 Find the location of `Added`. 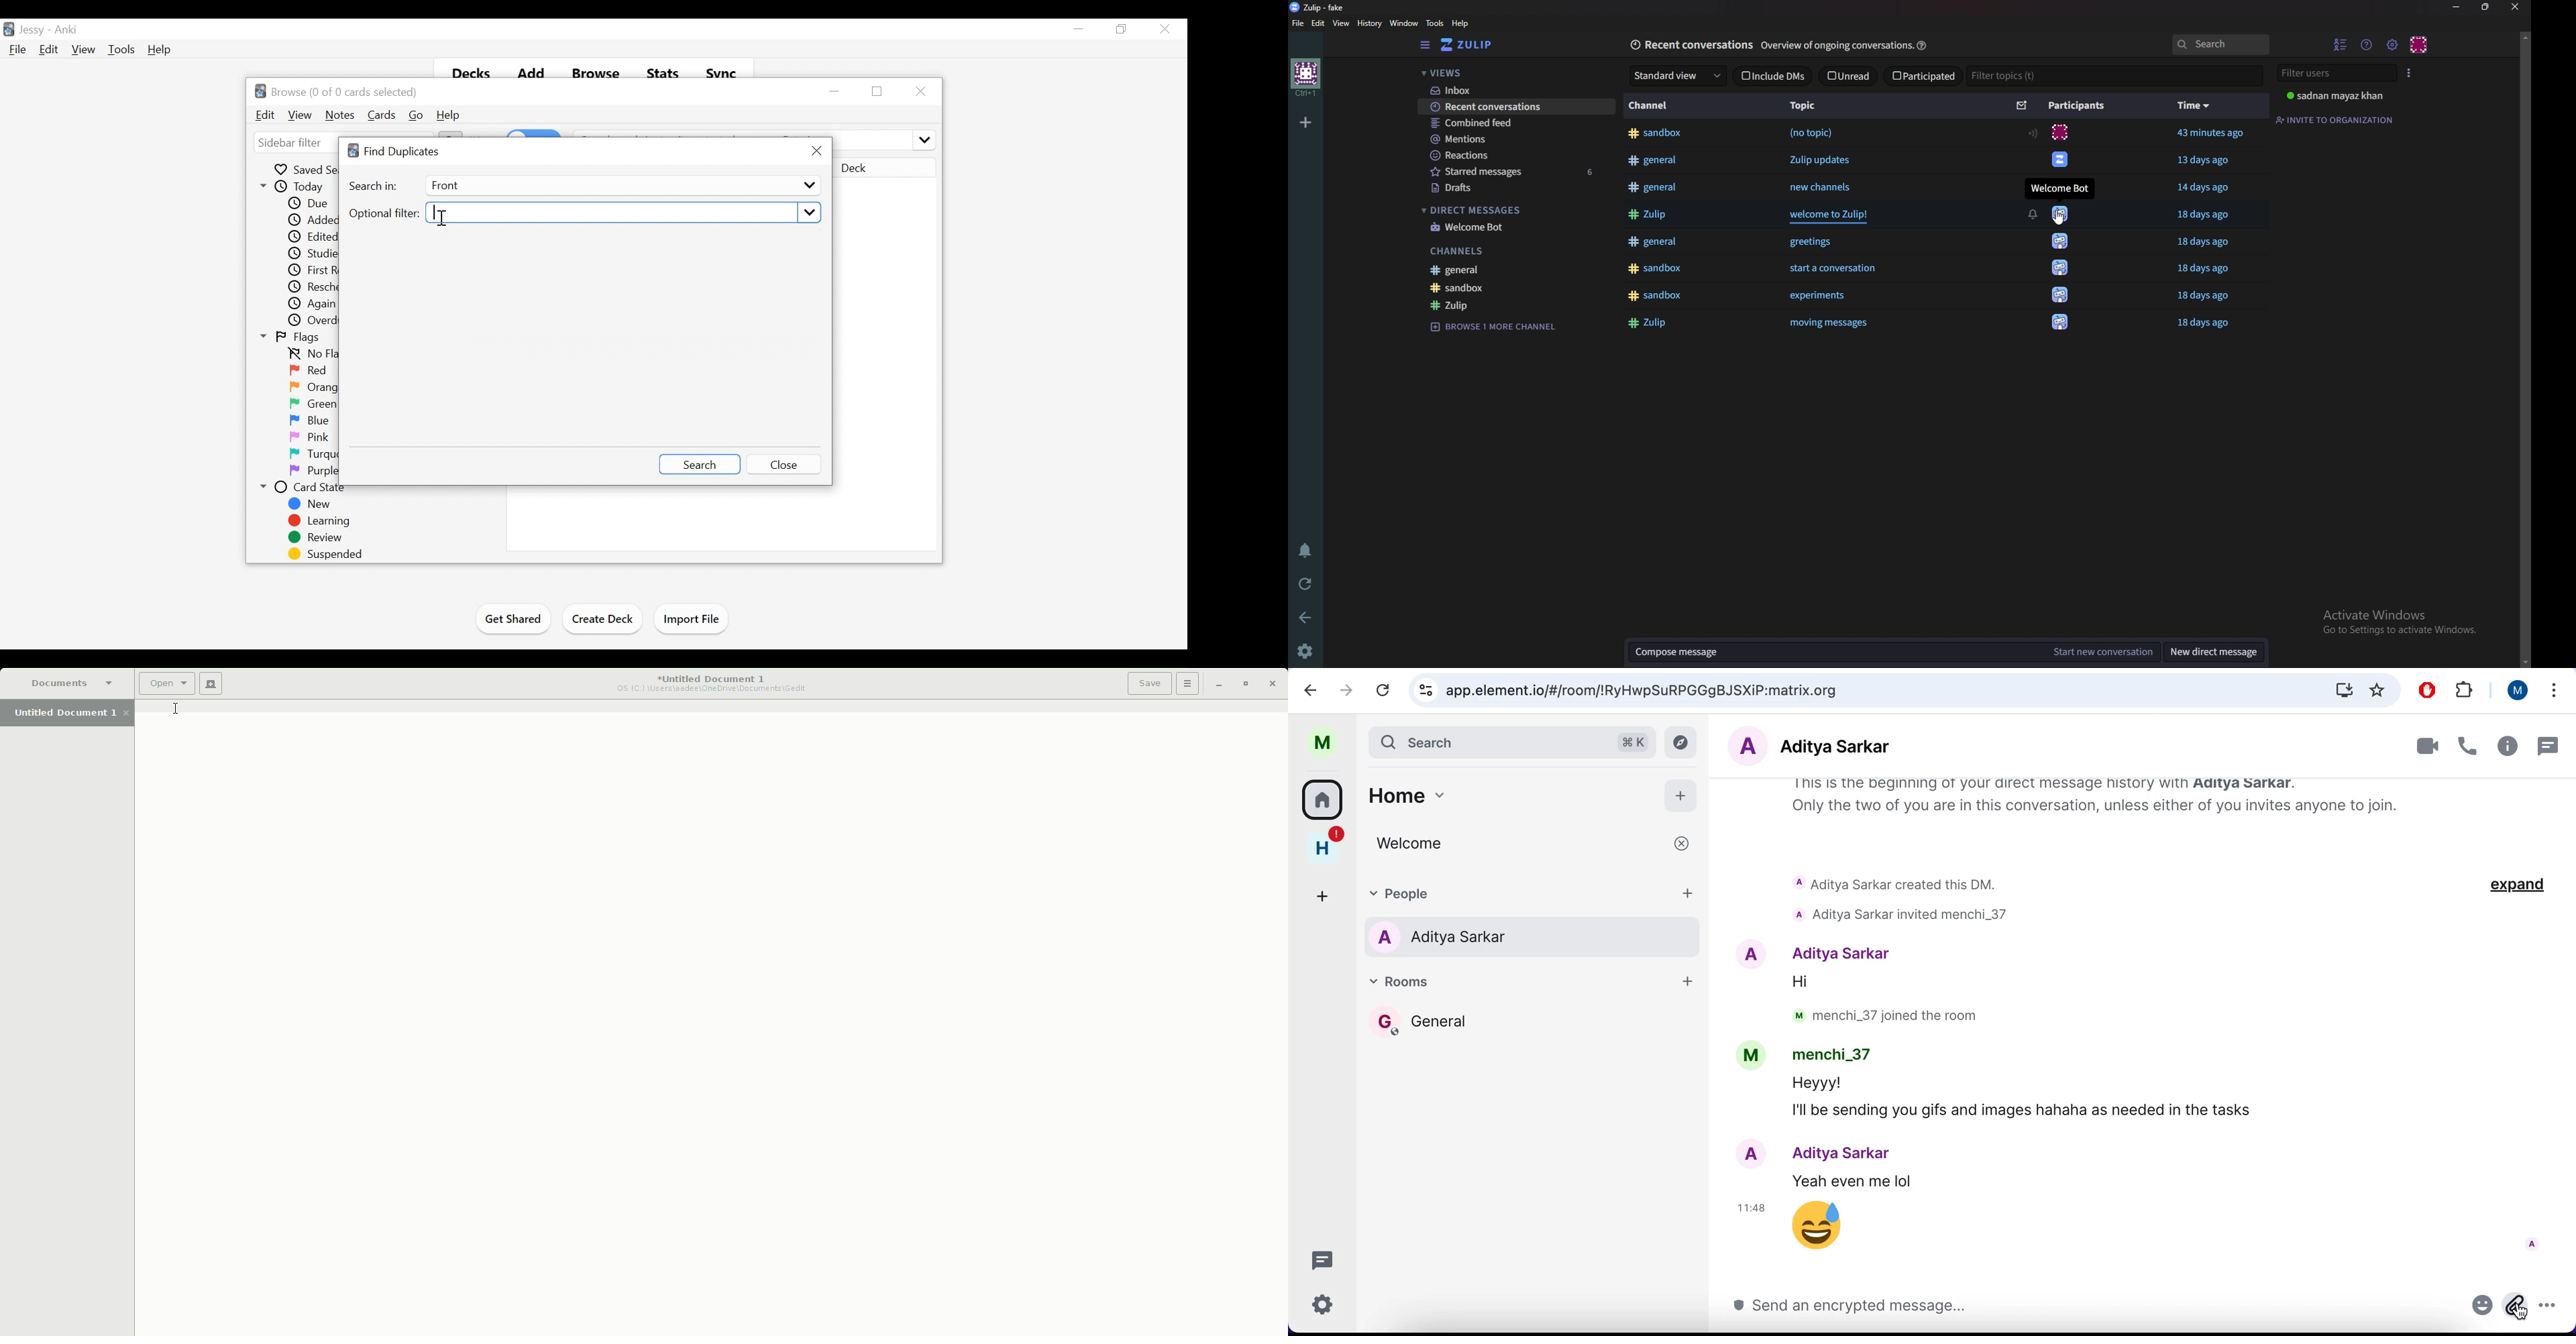

Added is located at coordinates (310, 221).